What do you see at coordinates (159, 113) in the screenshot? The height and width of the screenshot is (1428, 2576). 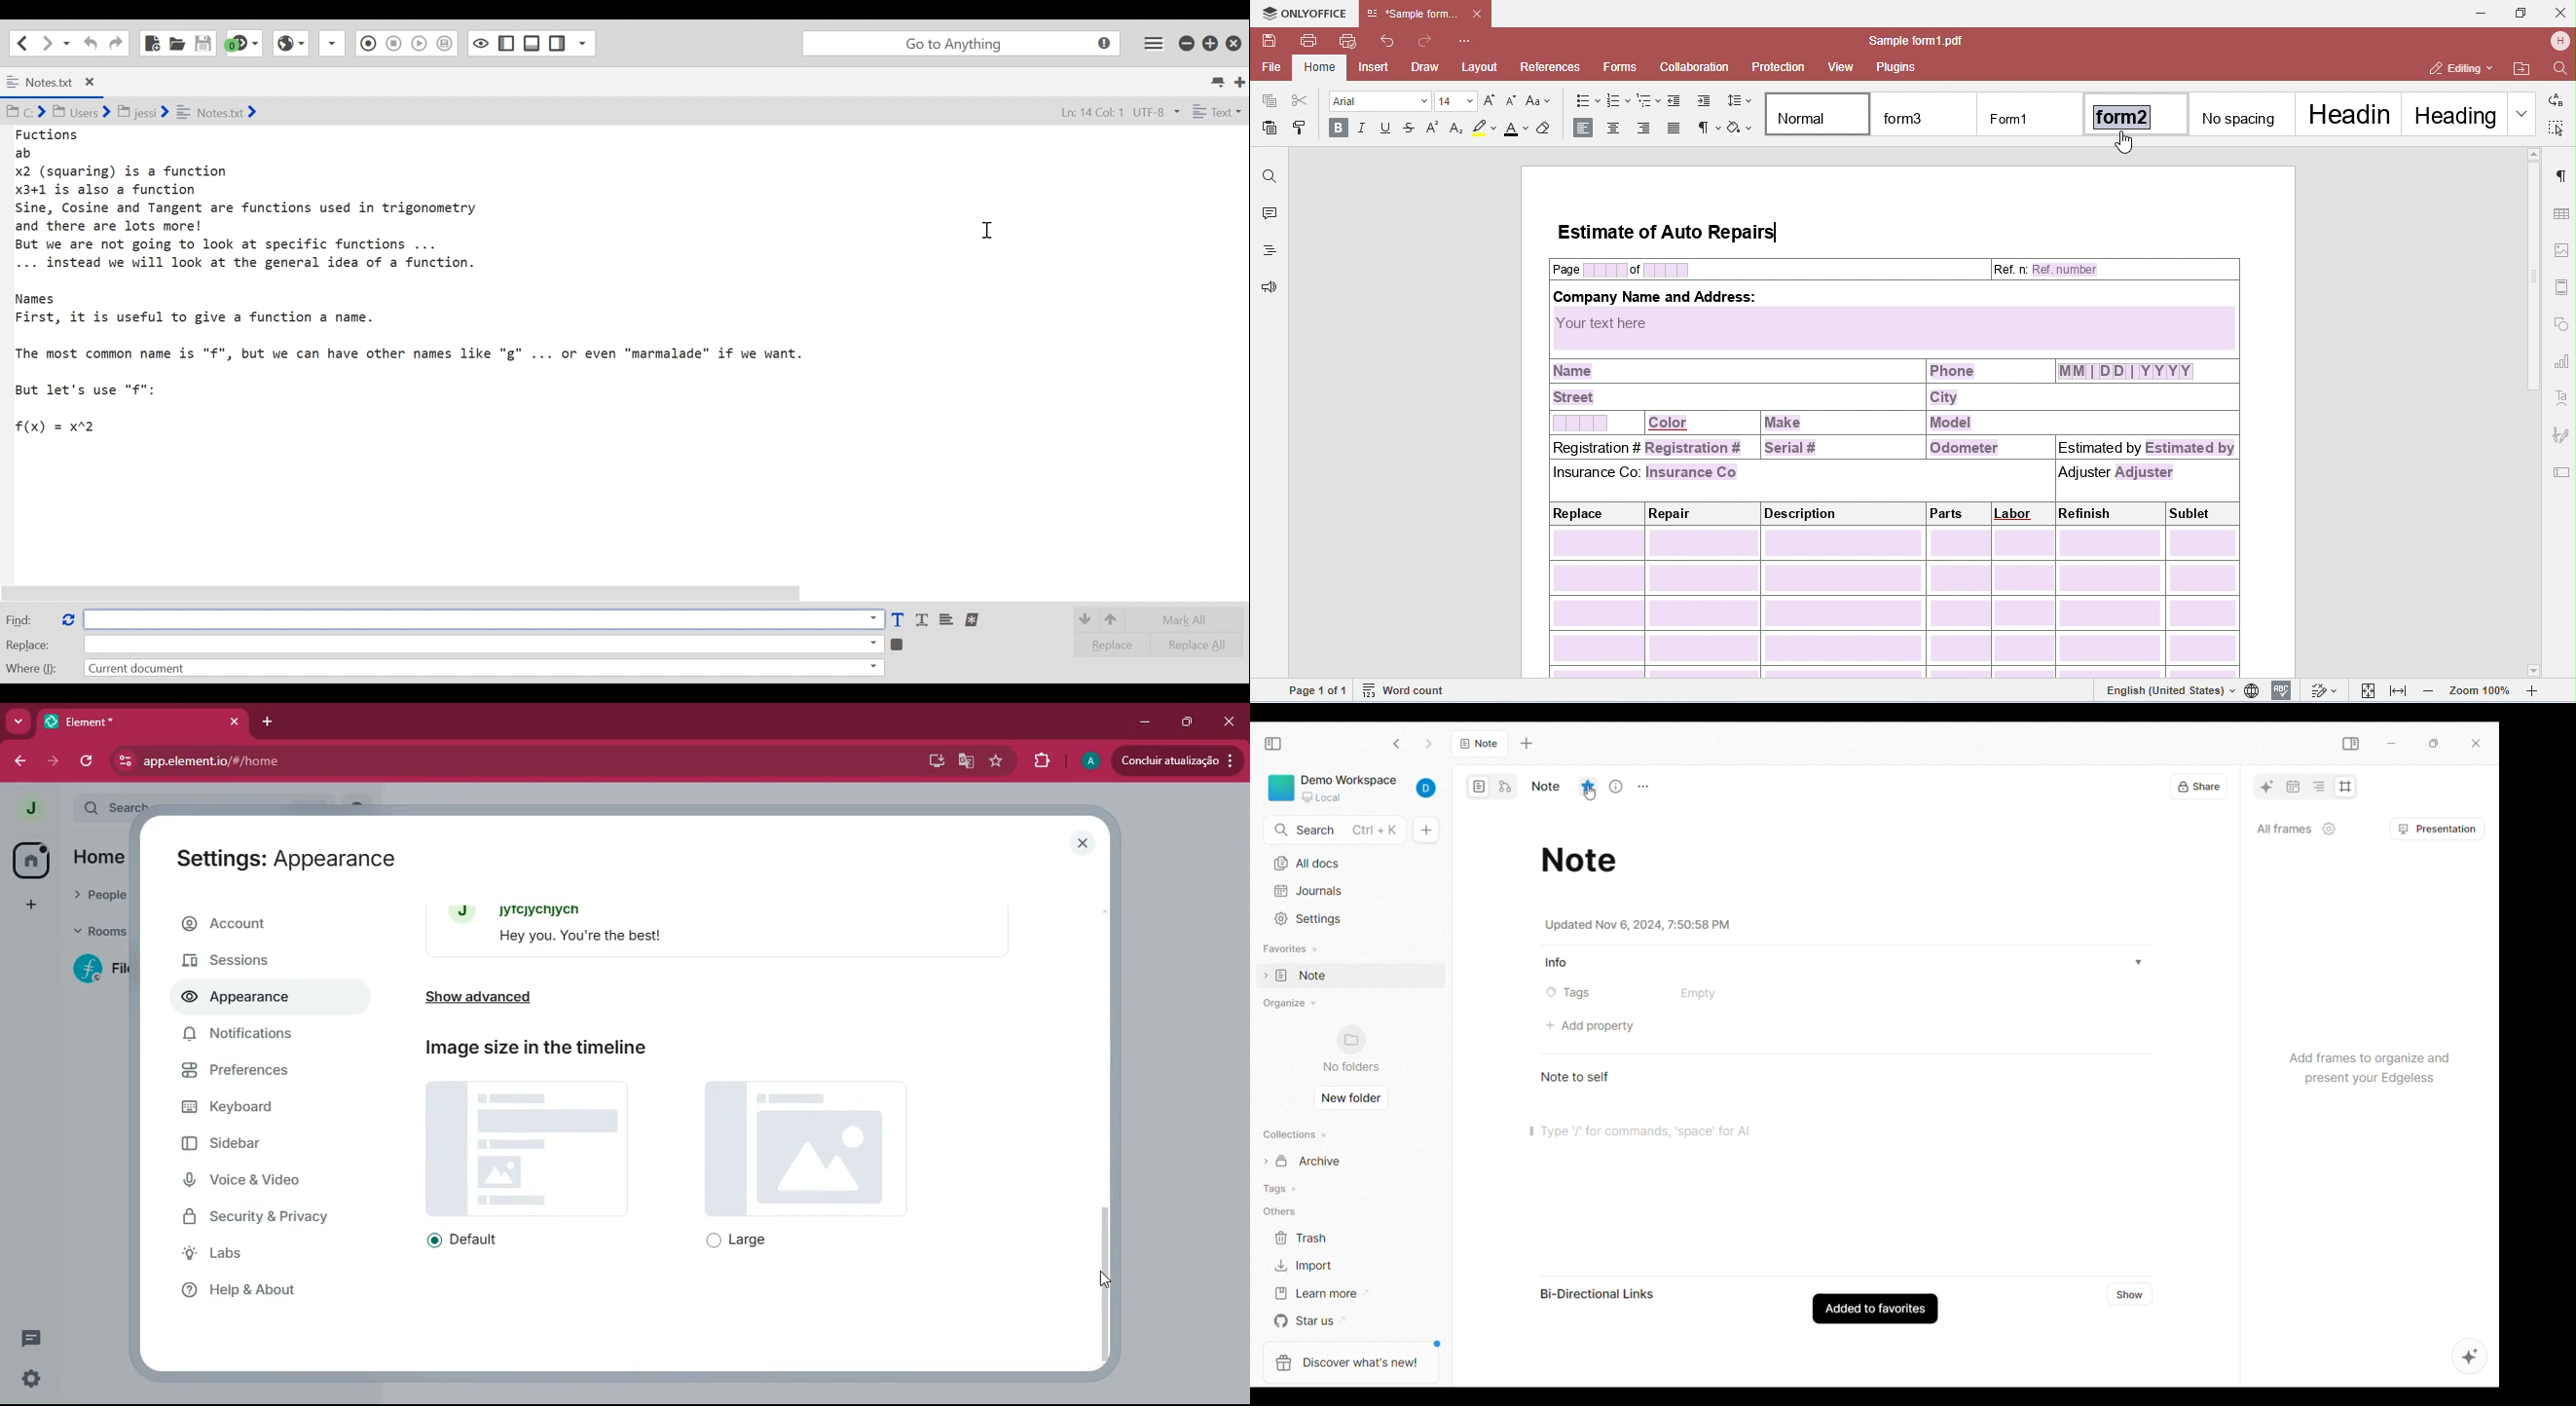 I see `Cd BY Users ¥ BJ jessi ¥ = Notesixt &` at bounding box center [159, 113].